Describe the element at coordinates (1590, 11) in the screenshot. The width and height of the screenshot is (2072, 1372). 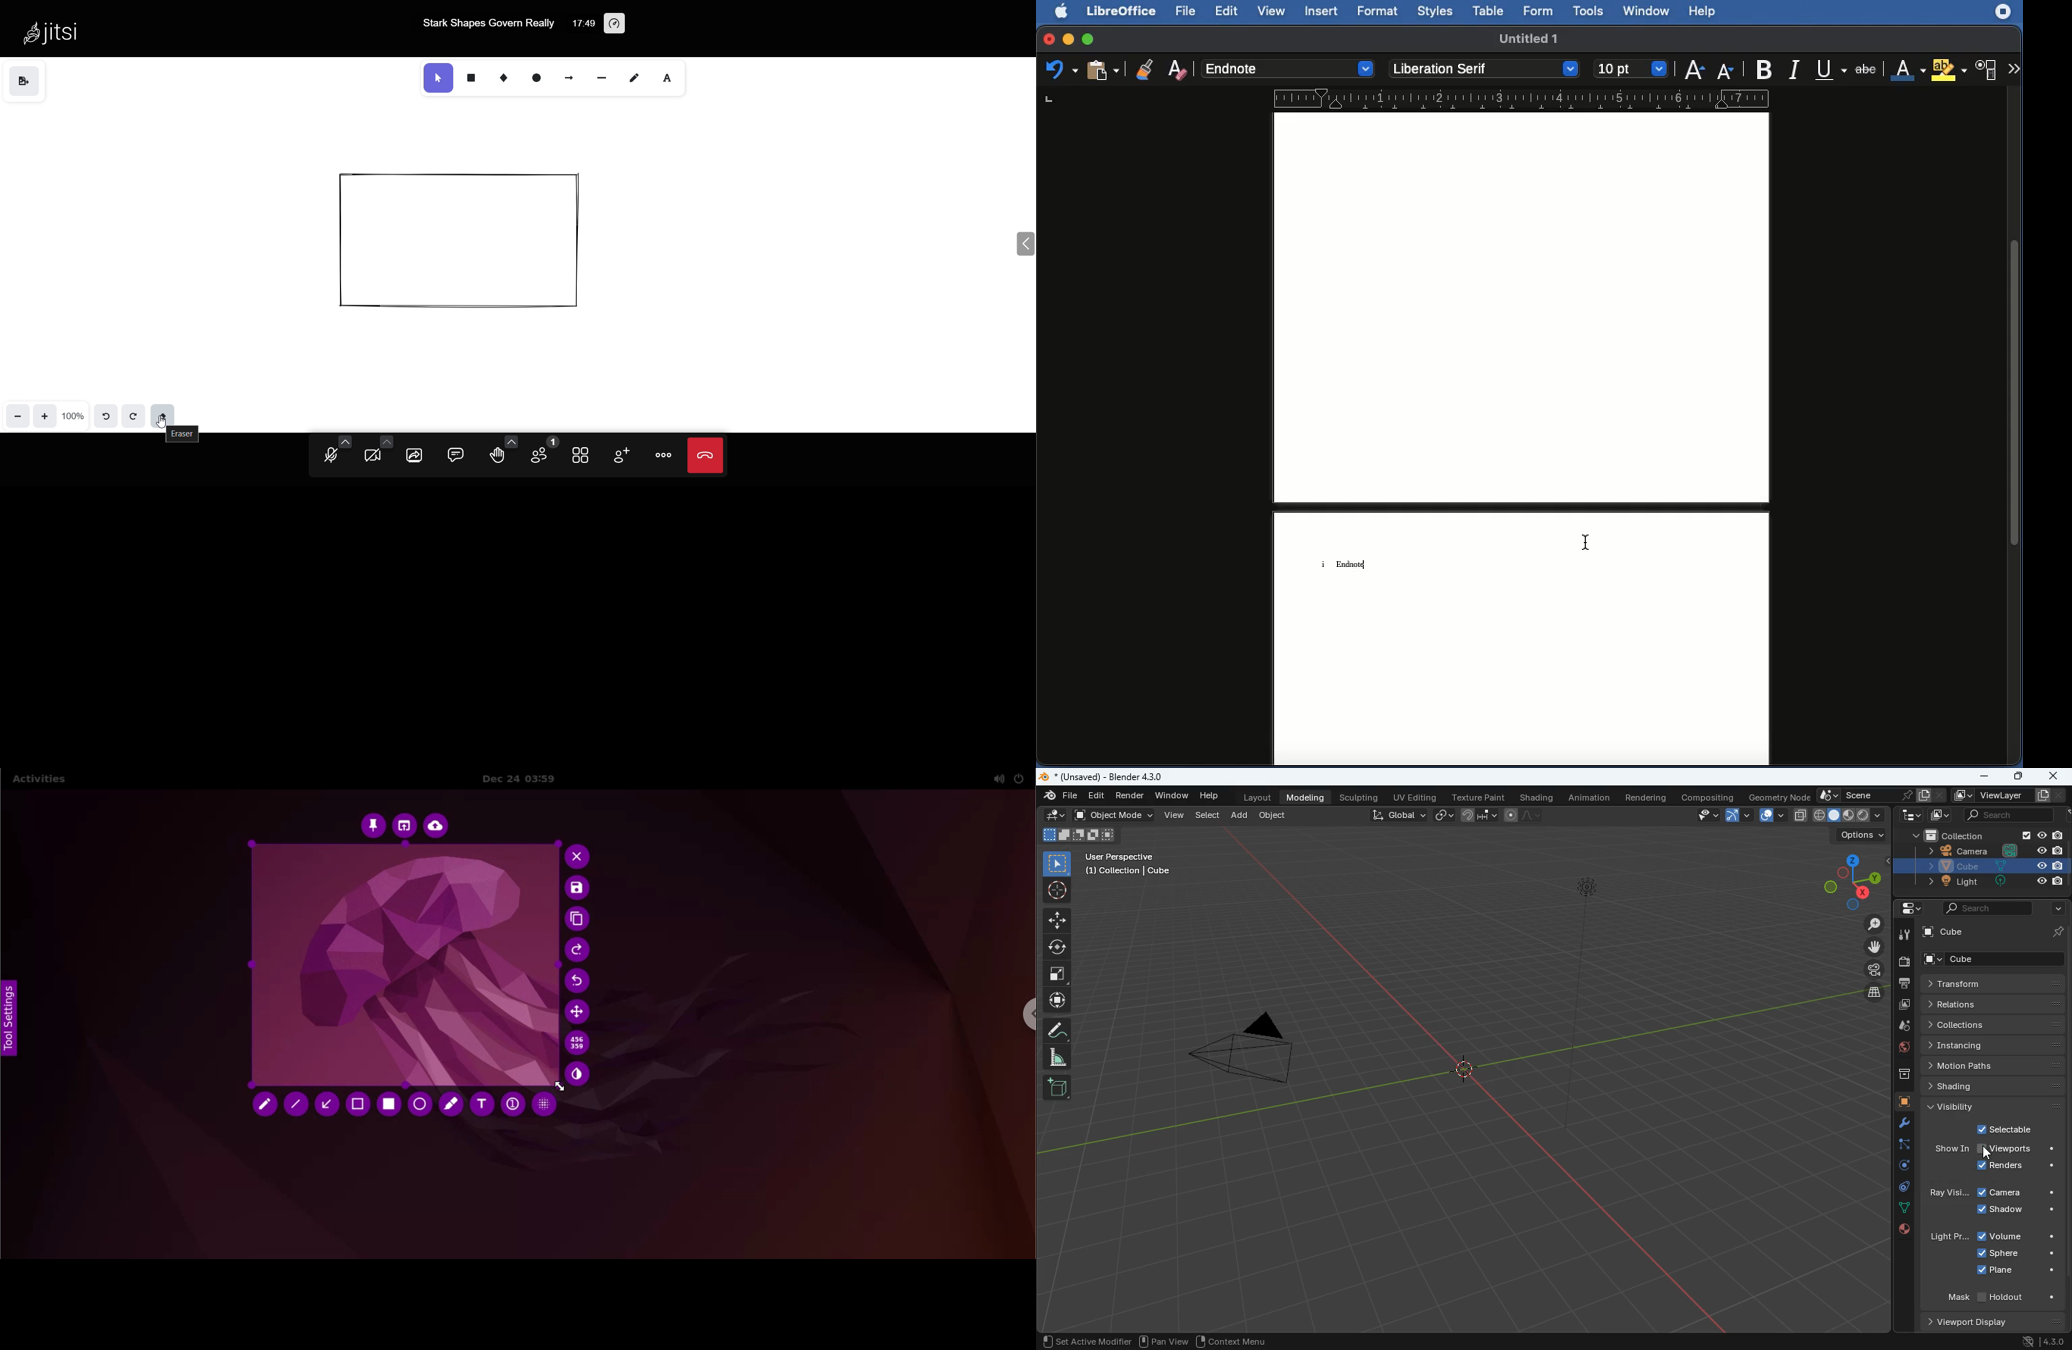
I see `Tools` at that location.